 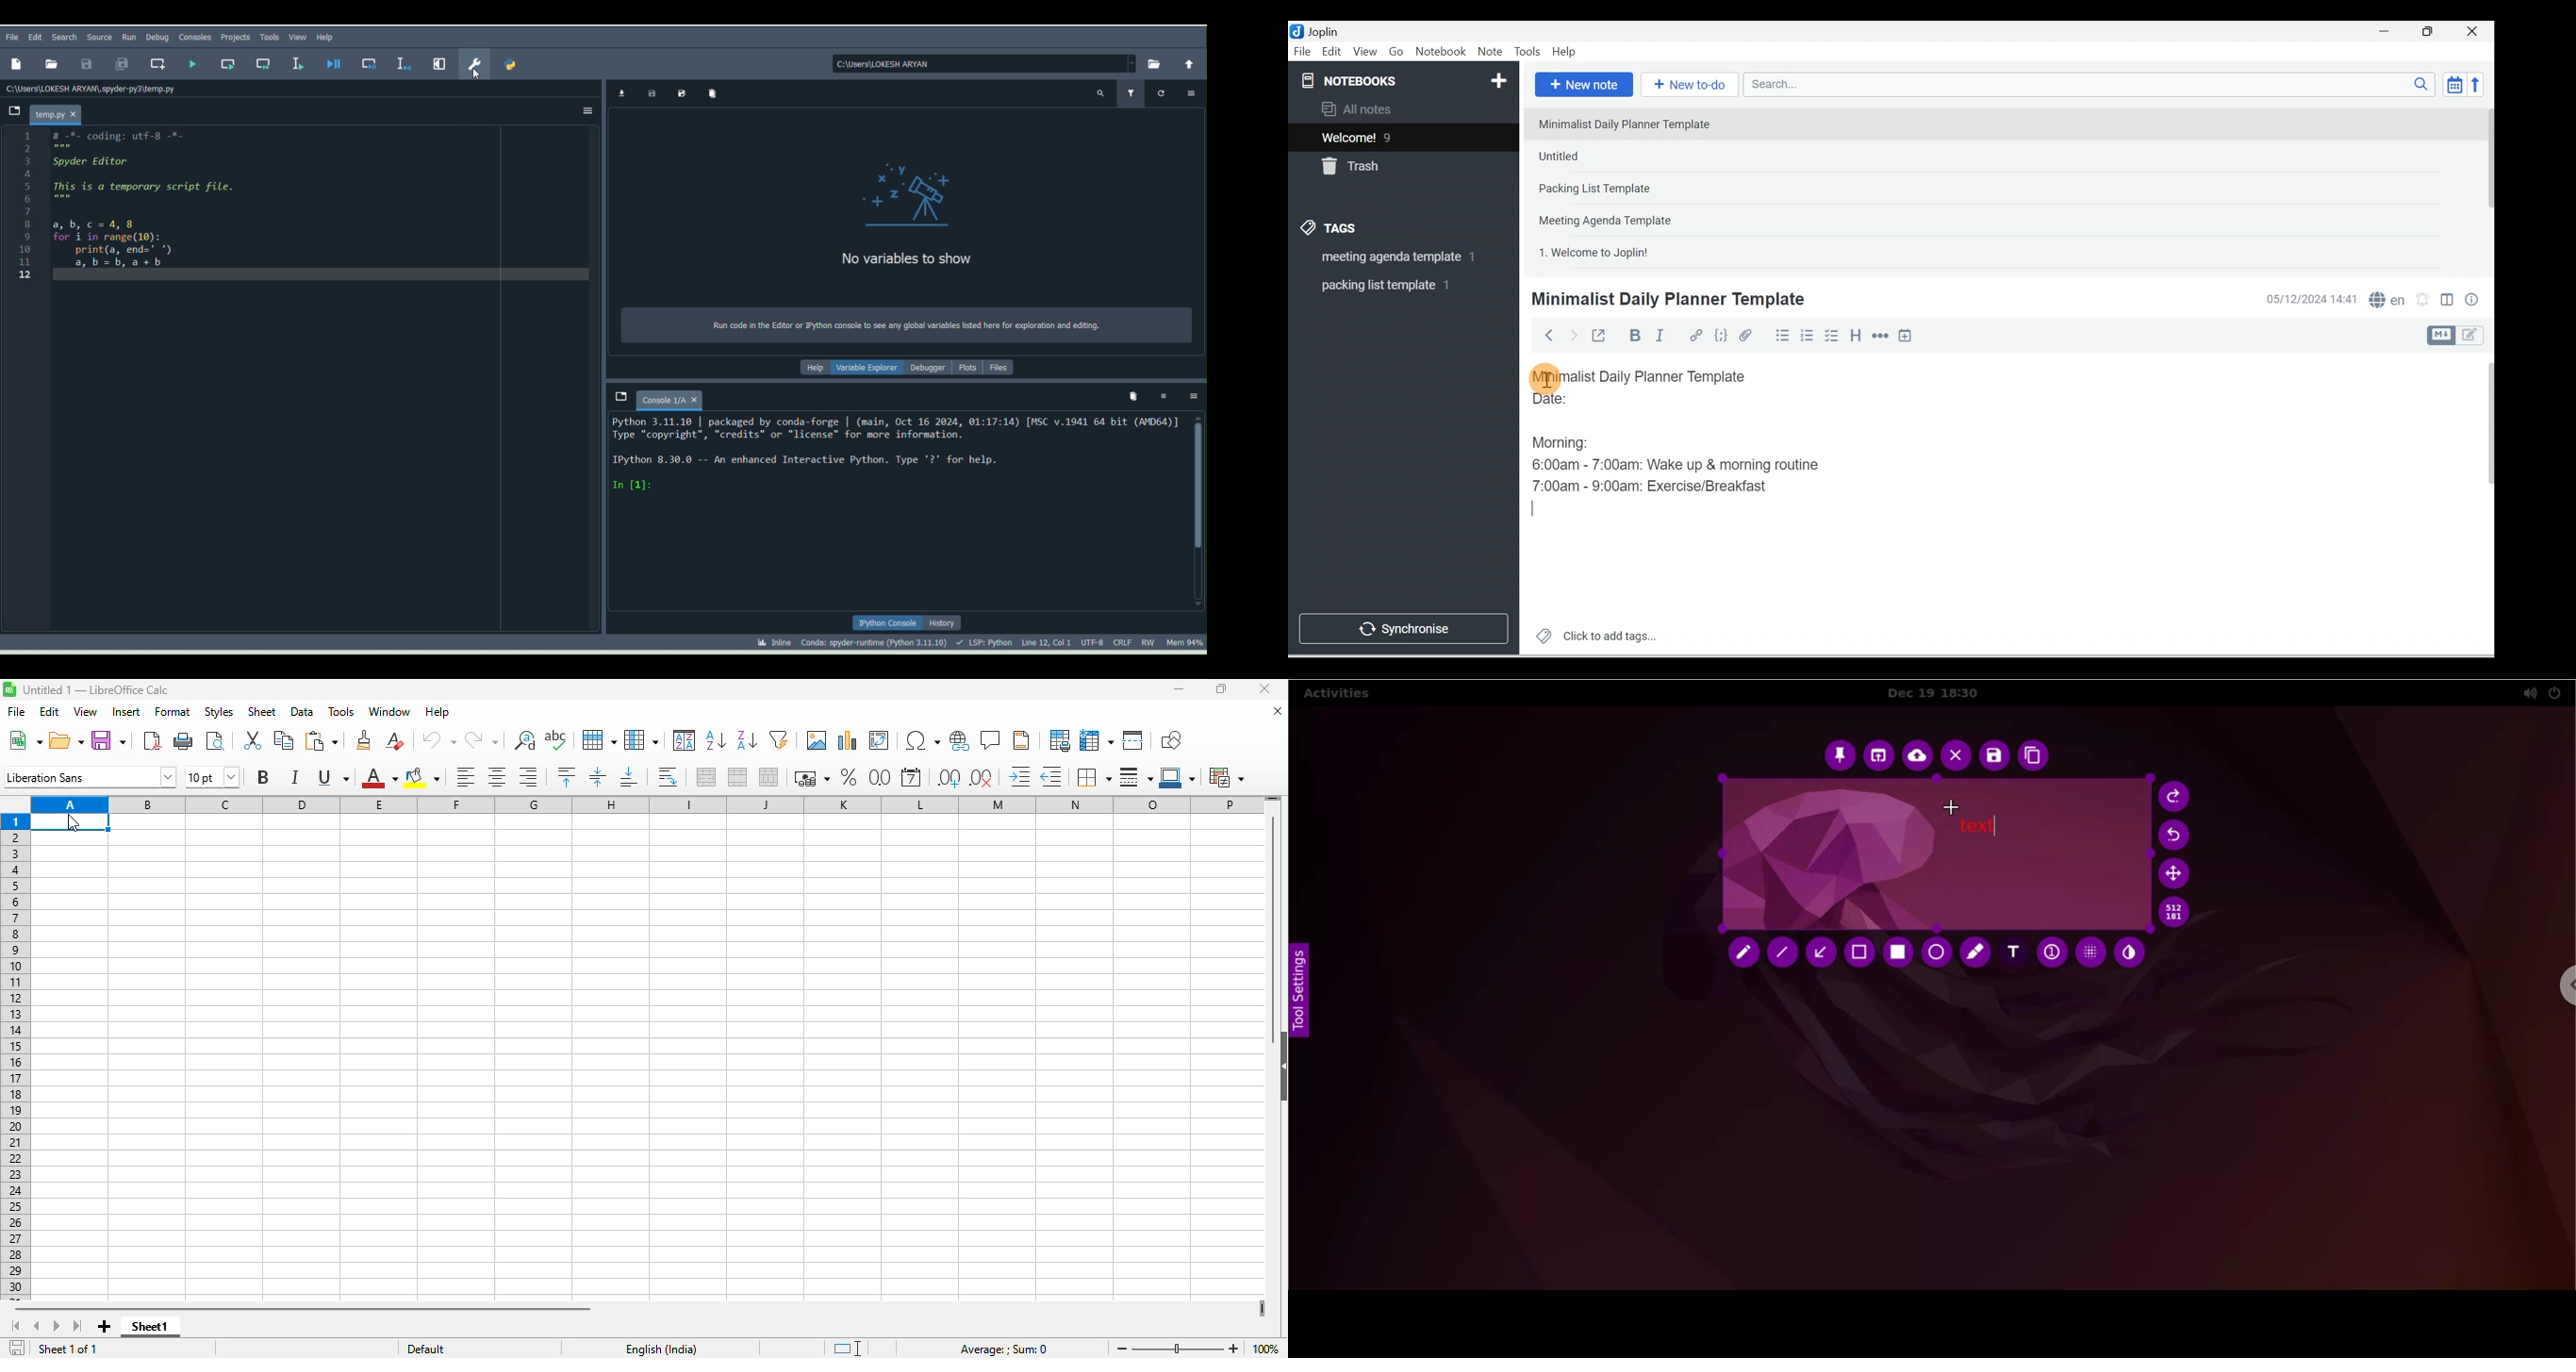 I want to click on Search bar, so click(x=2093, y=84).